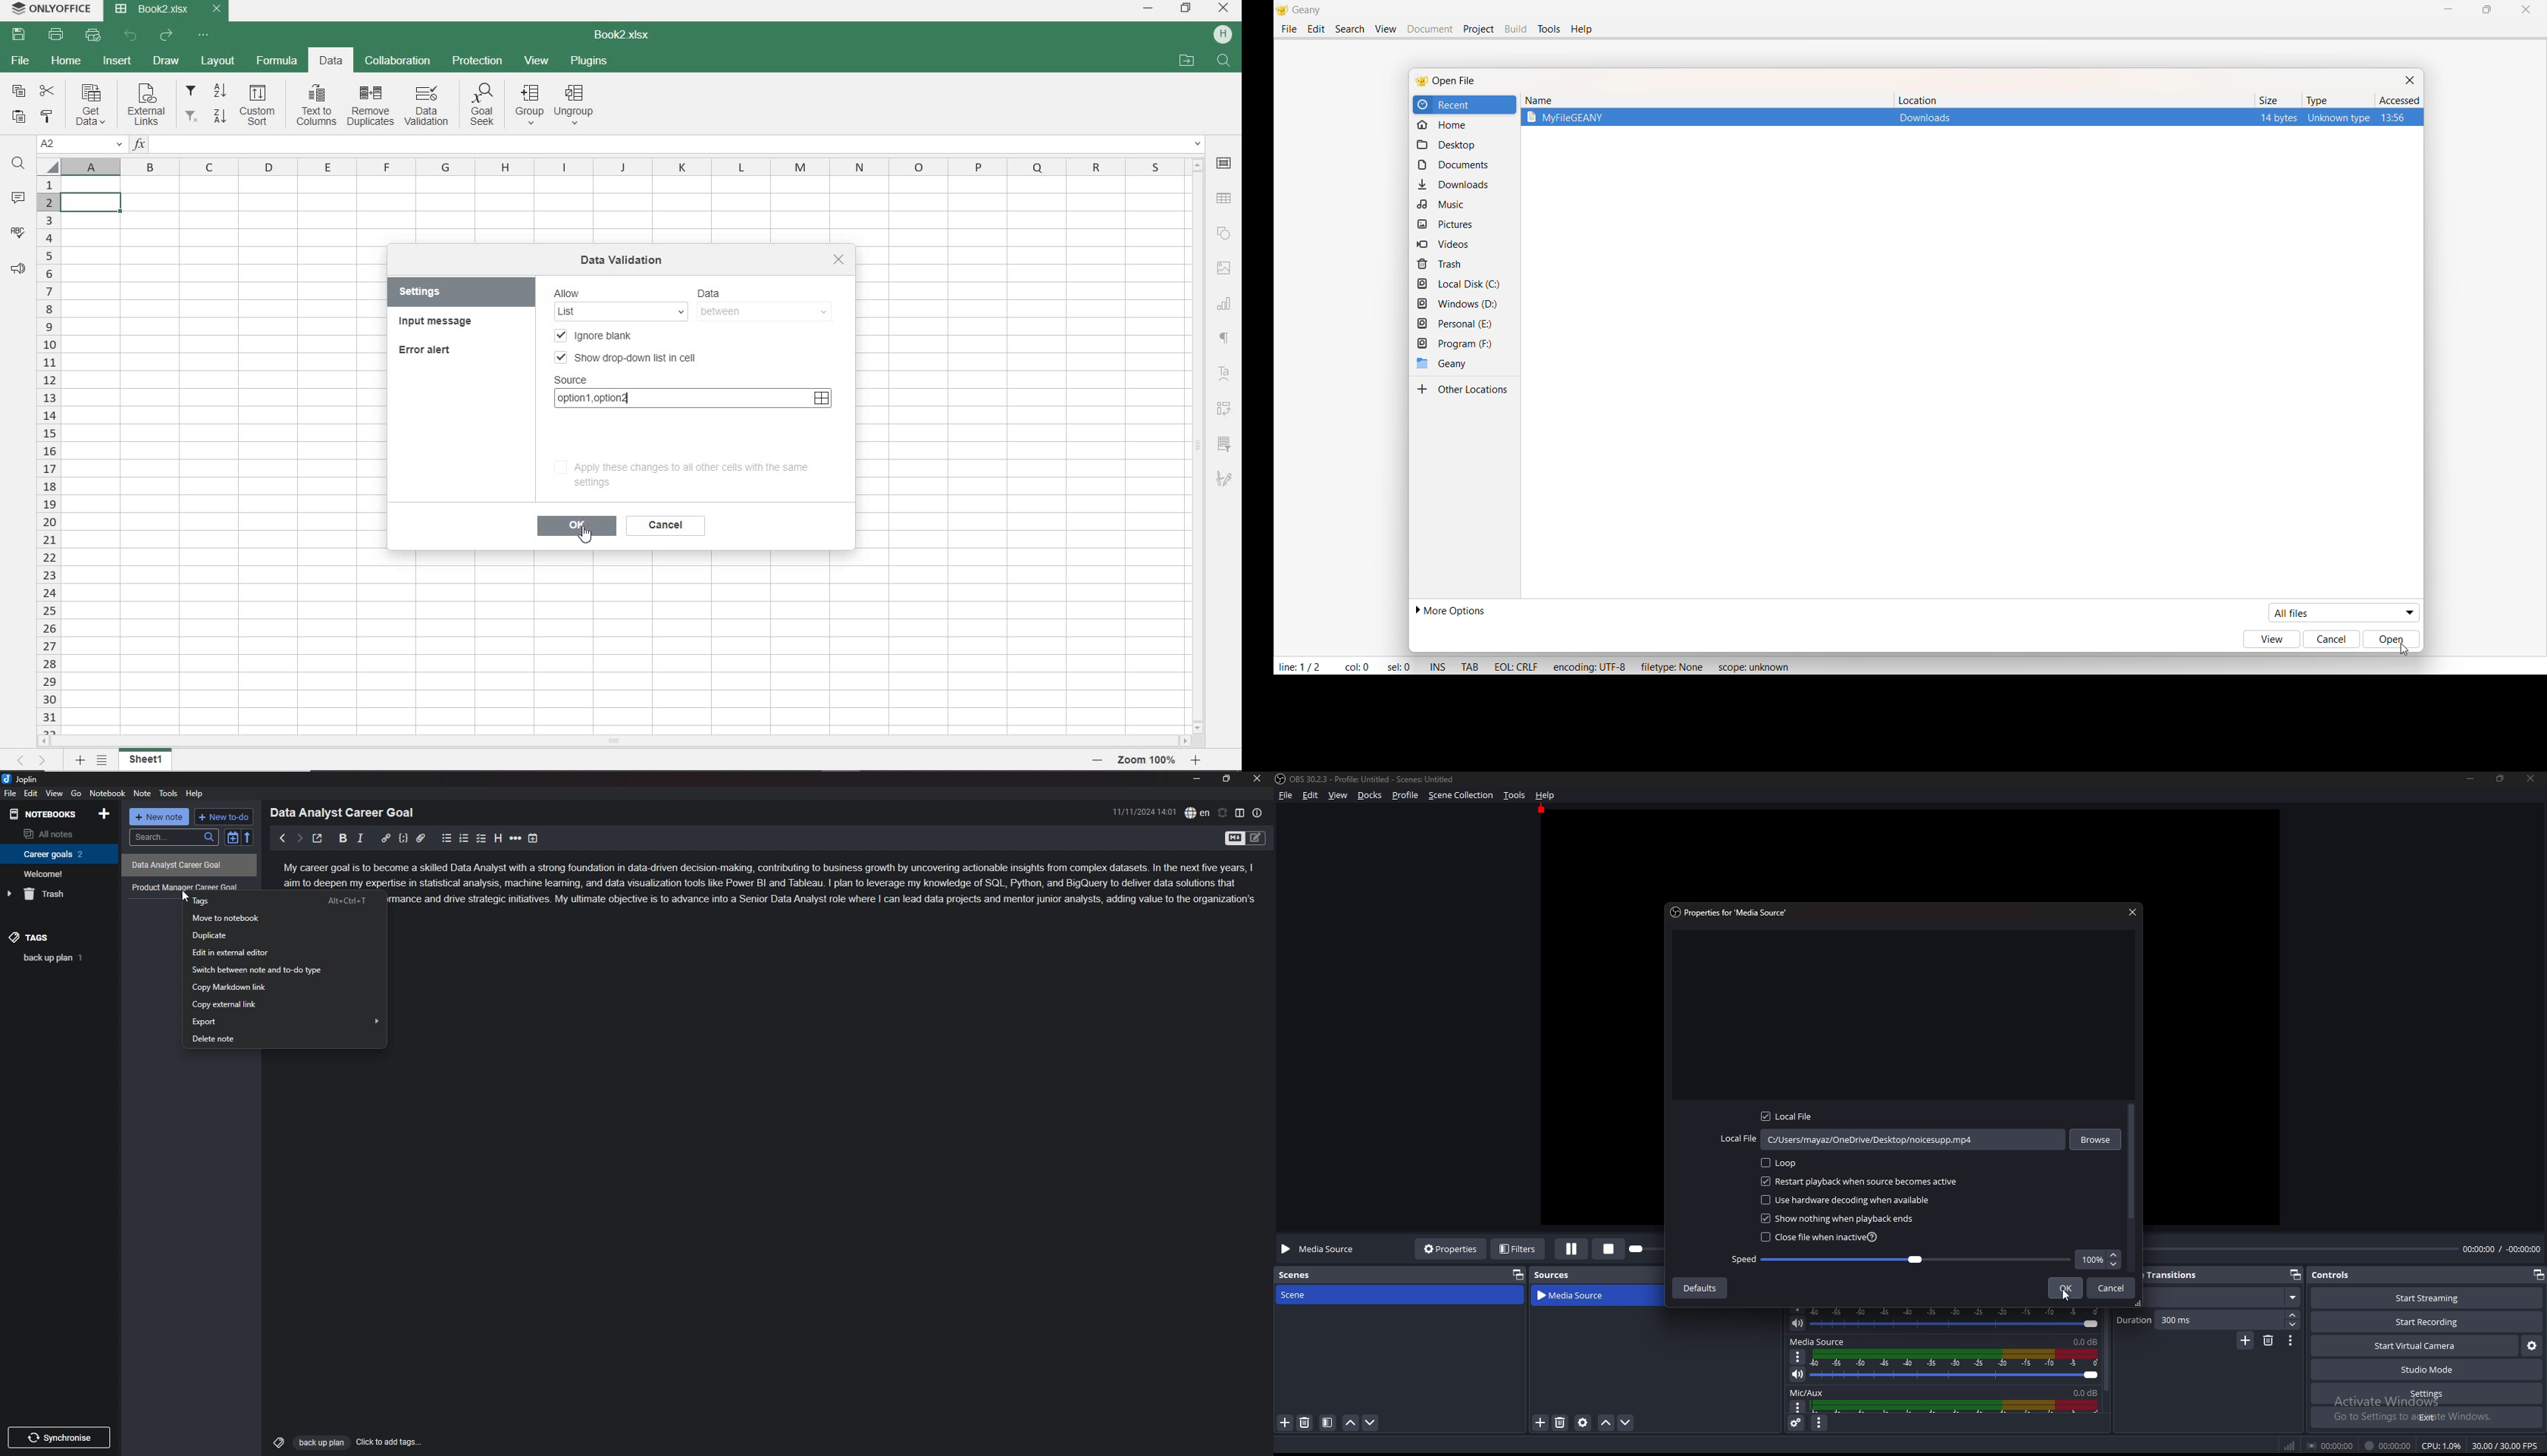 The width and height of the screenshot is (2548, 1456). What do you see at coordinates (1515, 1274) in the screenshot?
I see `pop out` at bounding box center [1515, 1274].